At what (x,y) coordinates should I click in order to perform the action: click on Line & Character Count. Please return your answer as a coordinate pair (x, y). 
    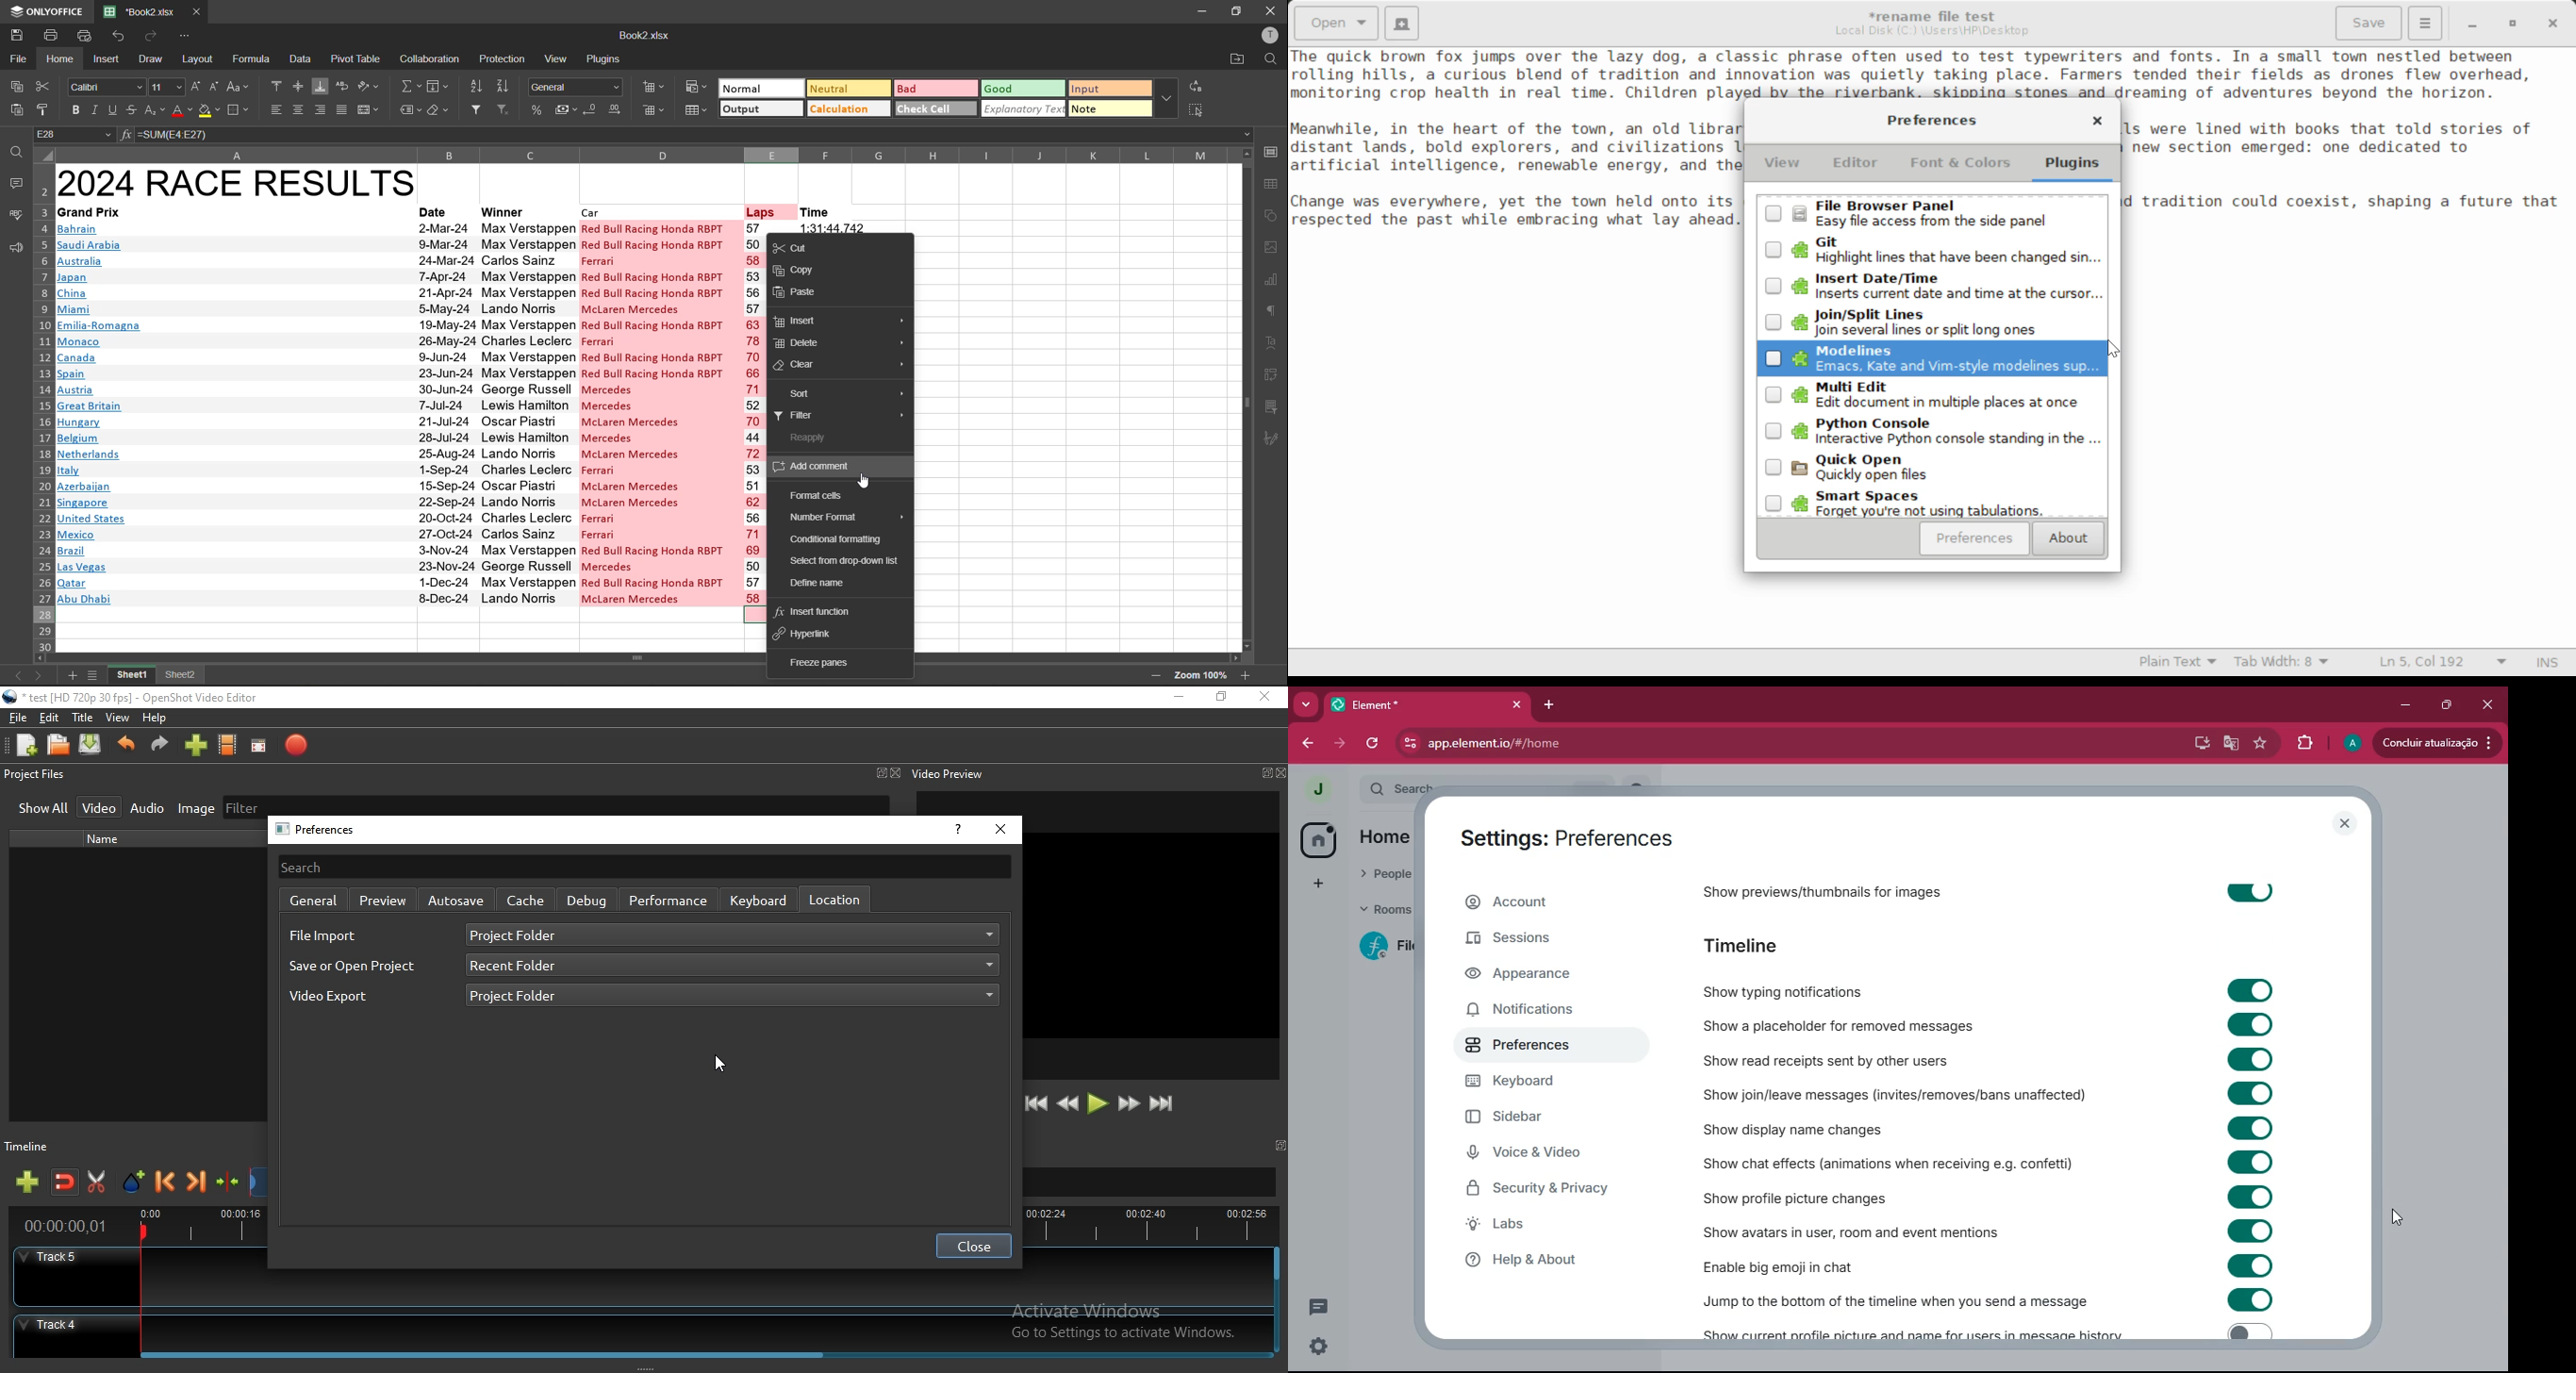
    Looking at the image, I should click on (2443, 664).